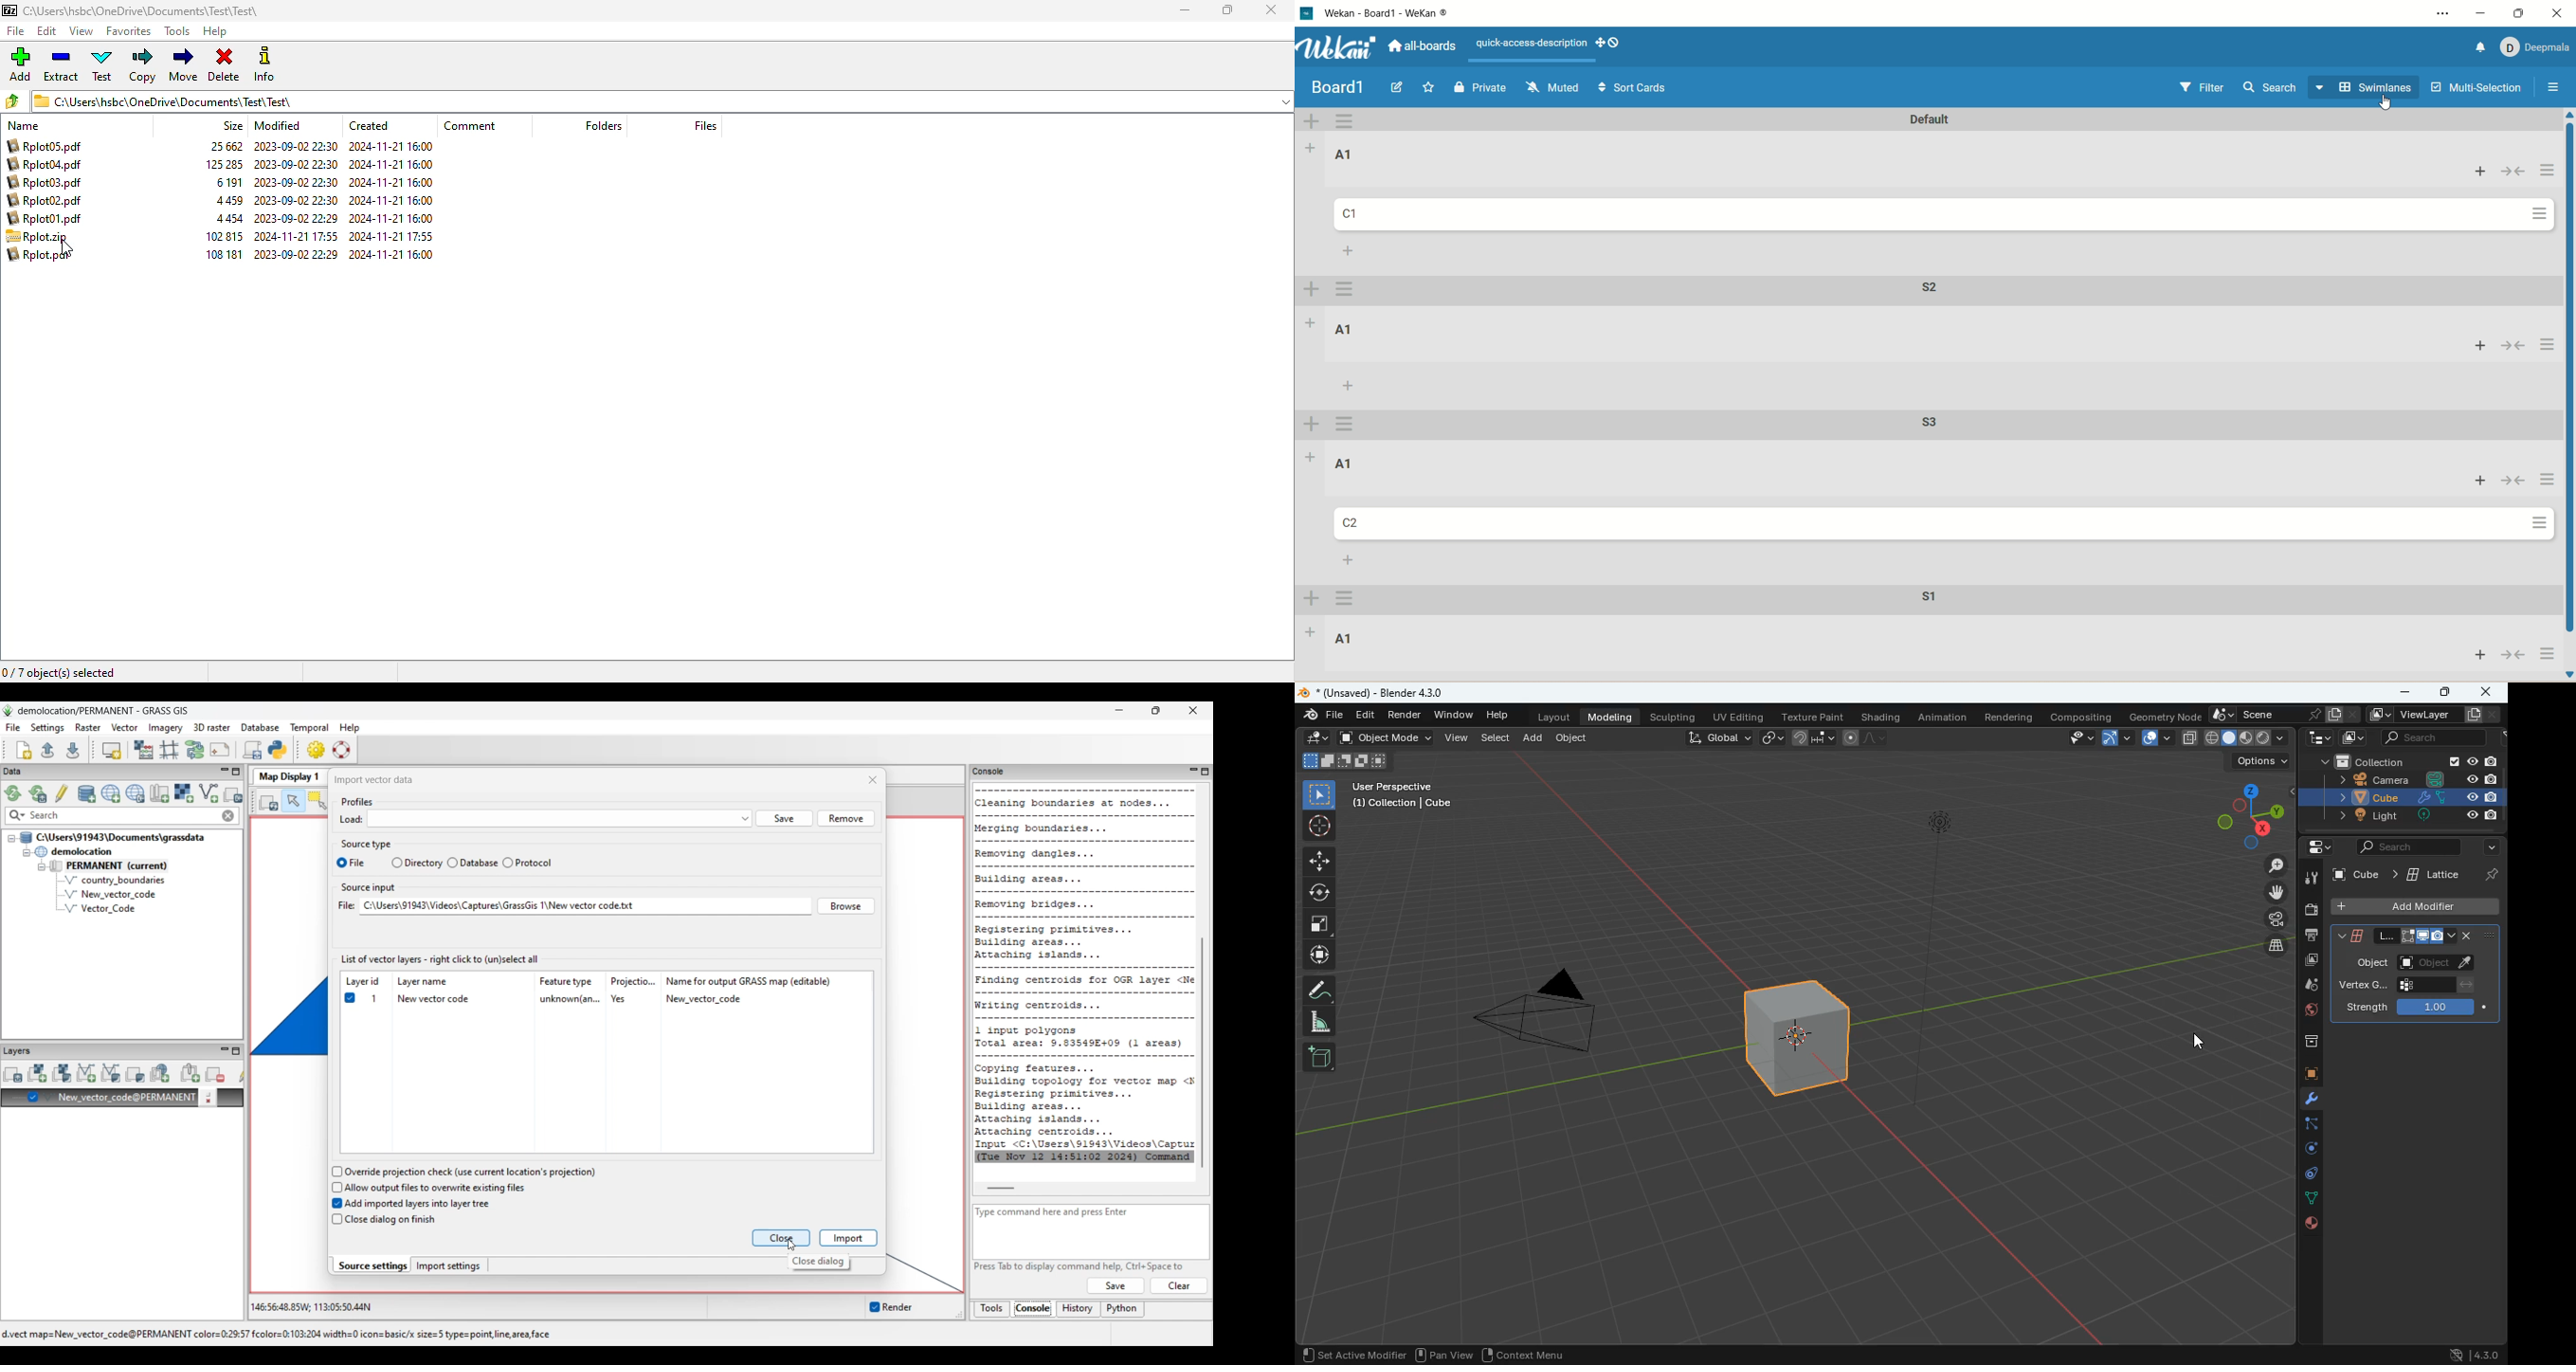  What do you see at coordinates (115, 880) in the screenshot?
I see `country_boundaries` at bounding box center [115, 880].